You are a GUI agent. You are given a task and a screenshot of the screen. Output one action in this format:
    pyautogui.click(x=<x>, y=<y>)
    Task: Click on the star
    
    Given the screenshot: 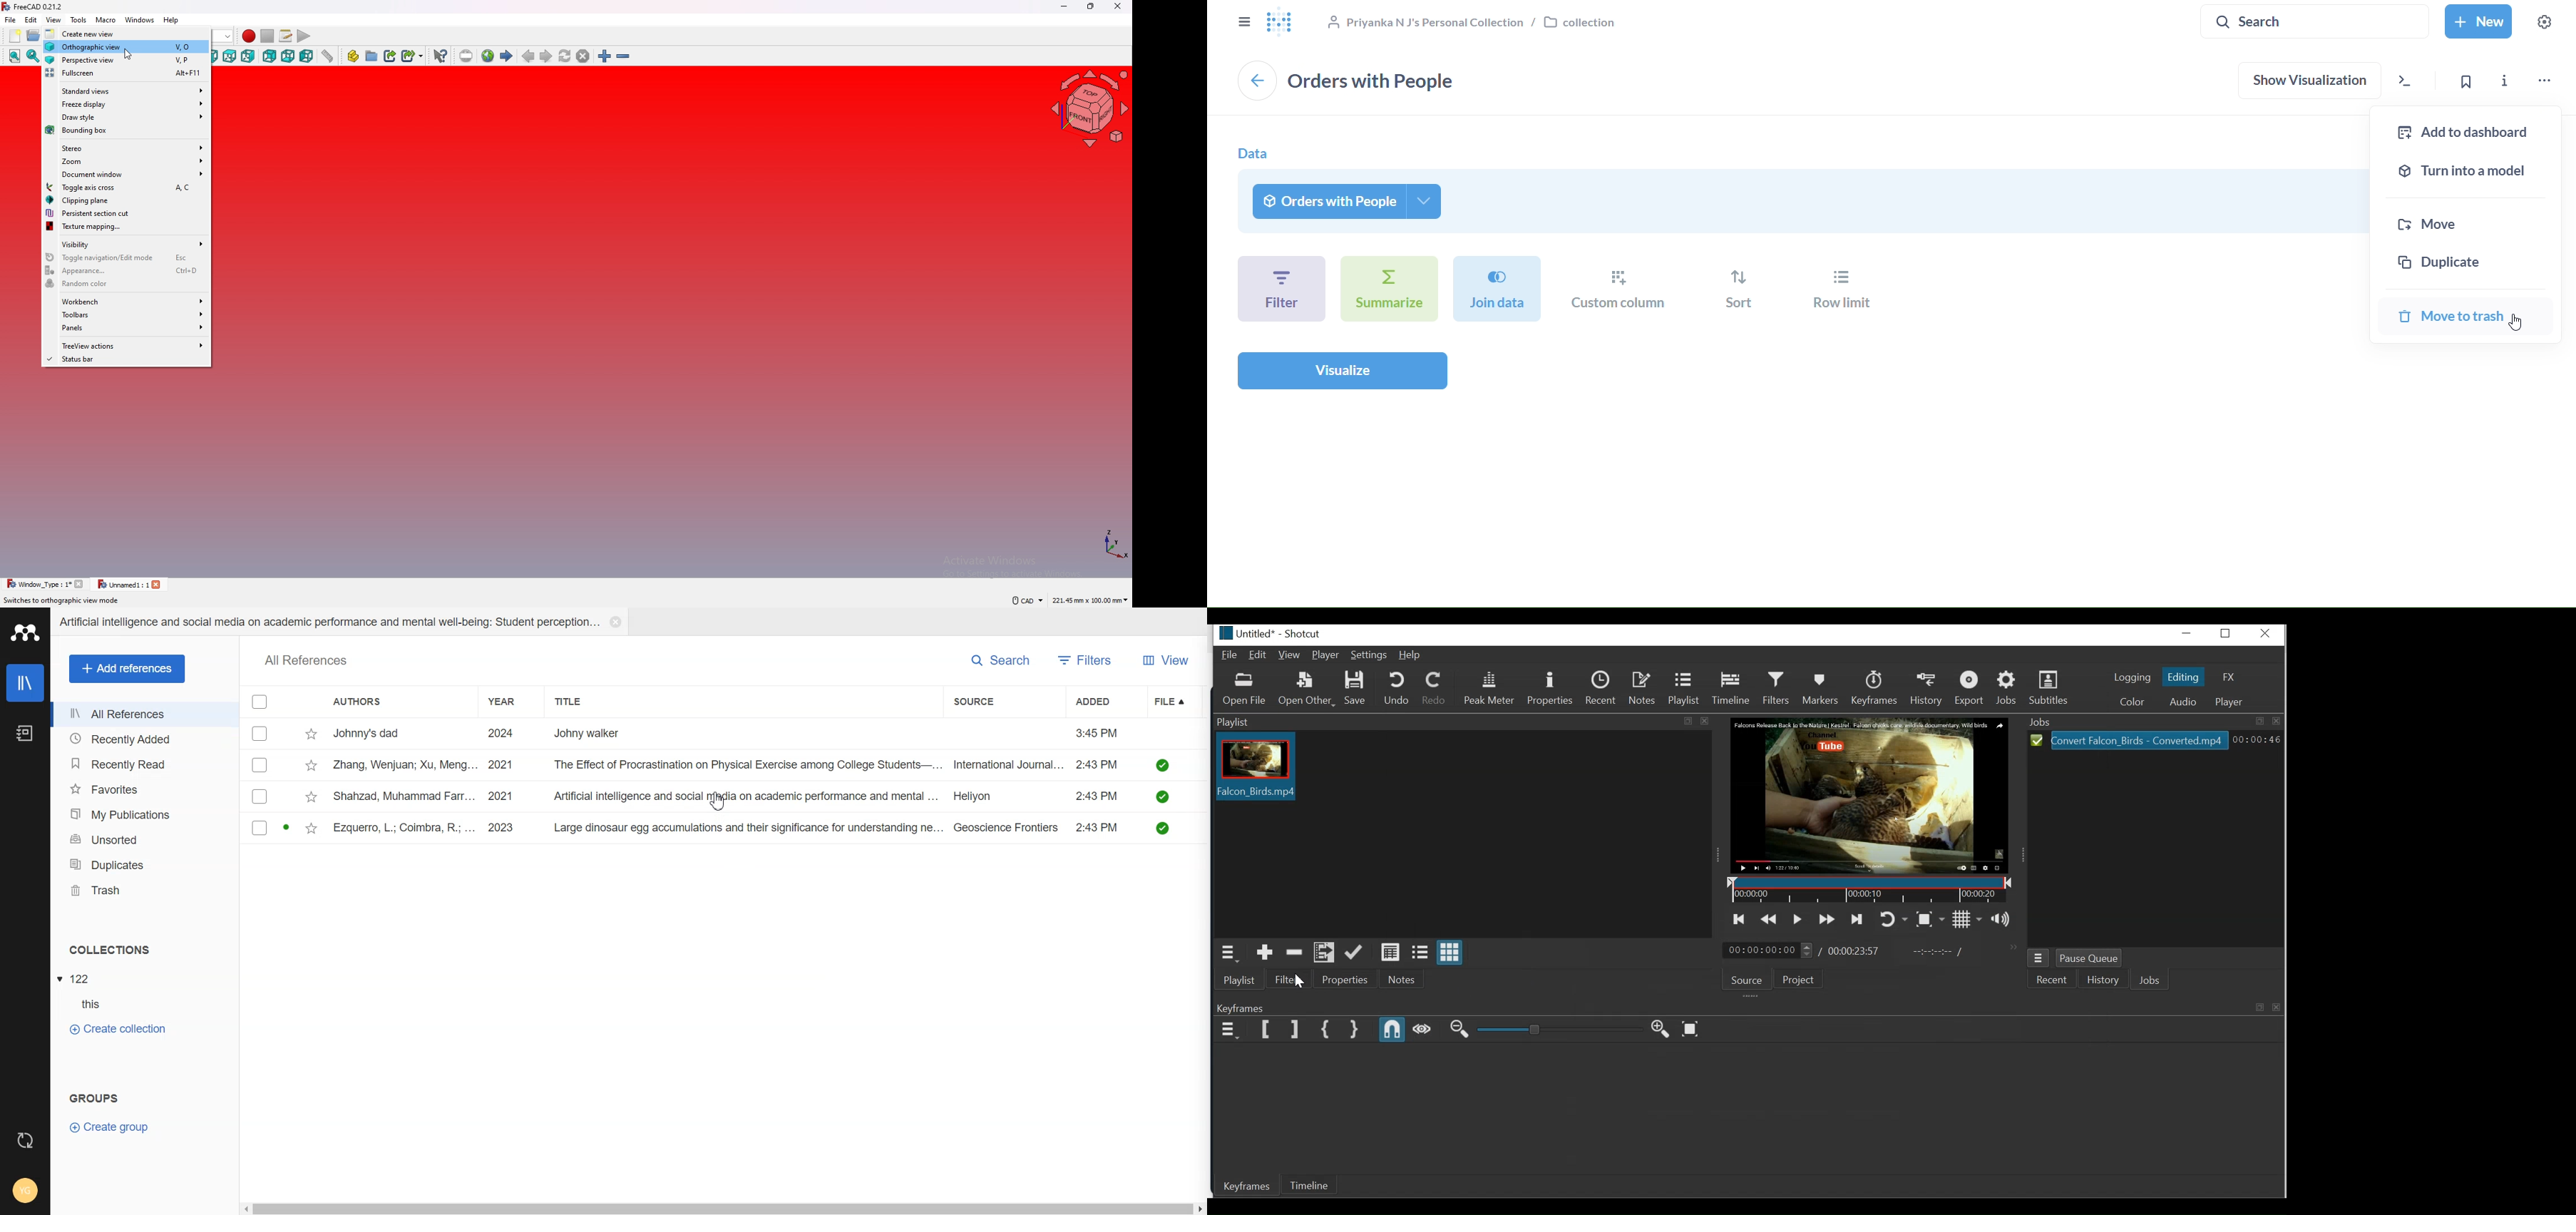 What is the action you would take?
    pyautogui.click(x=311, y=735)
    